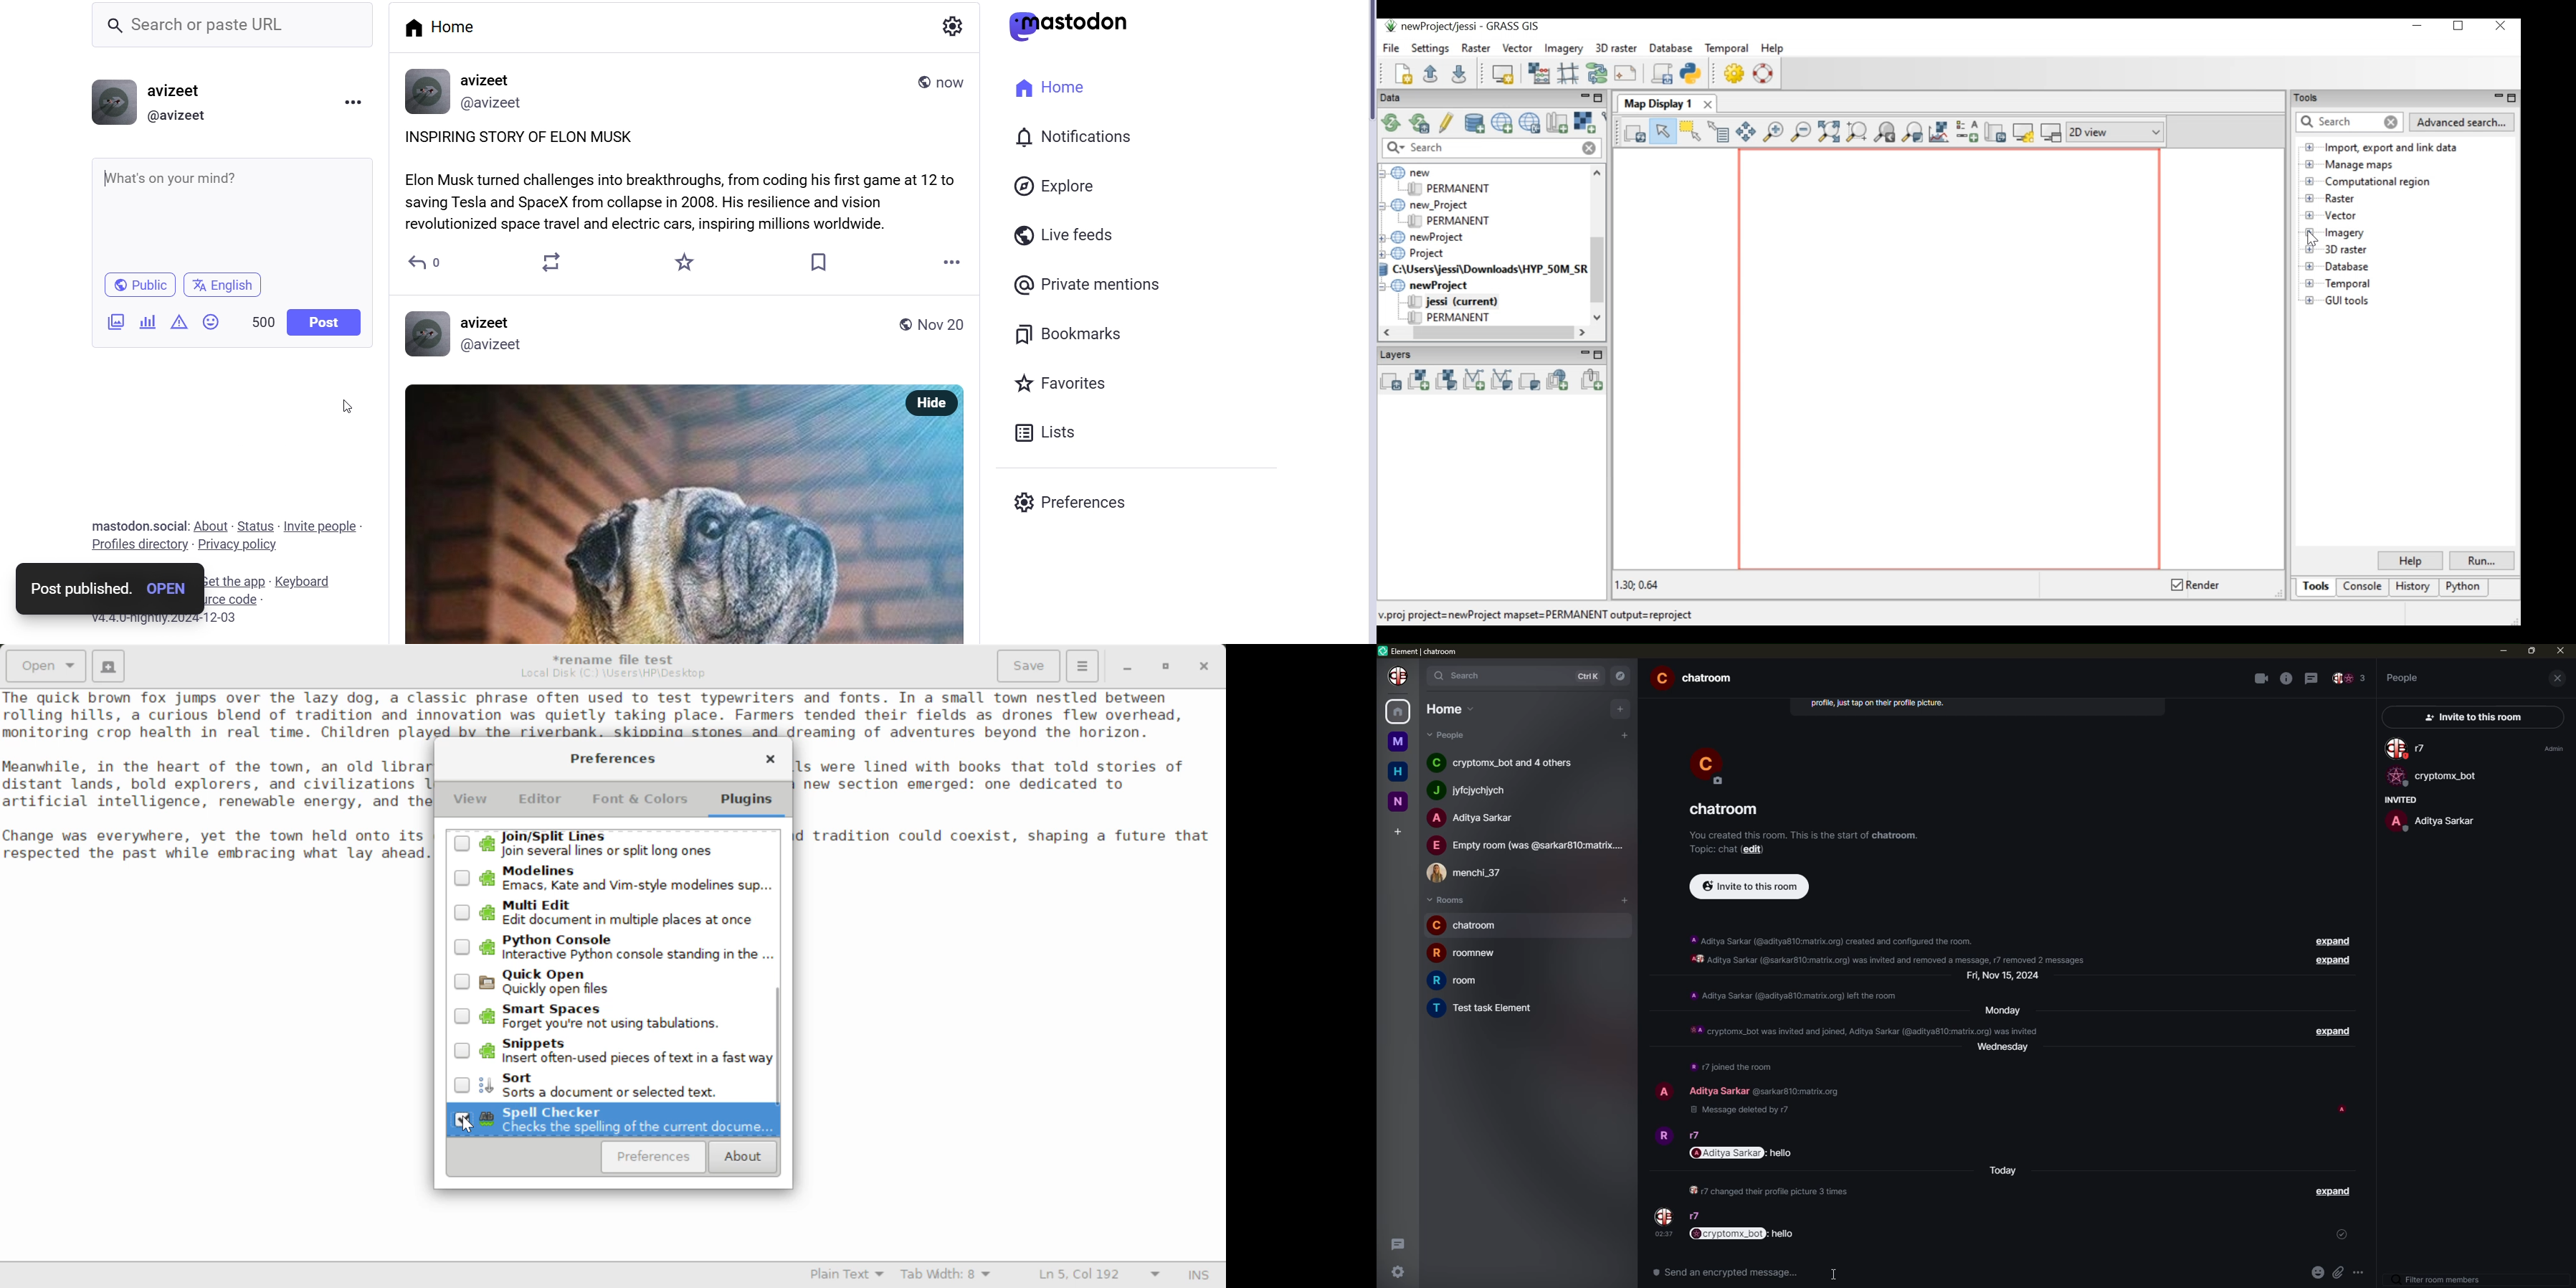  Describe the element at coordinates (1395, 1243) in the screenshot. I see `threads` at that location.